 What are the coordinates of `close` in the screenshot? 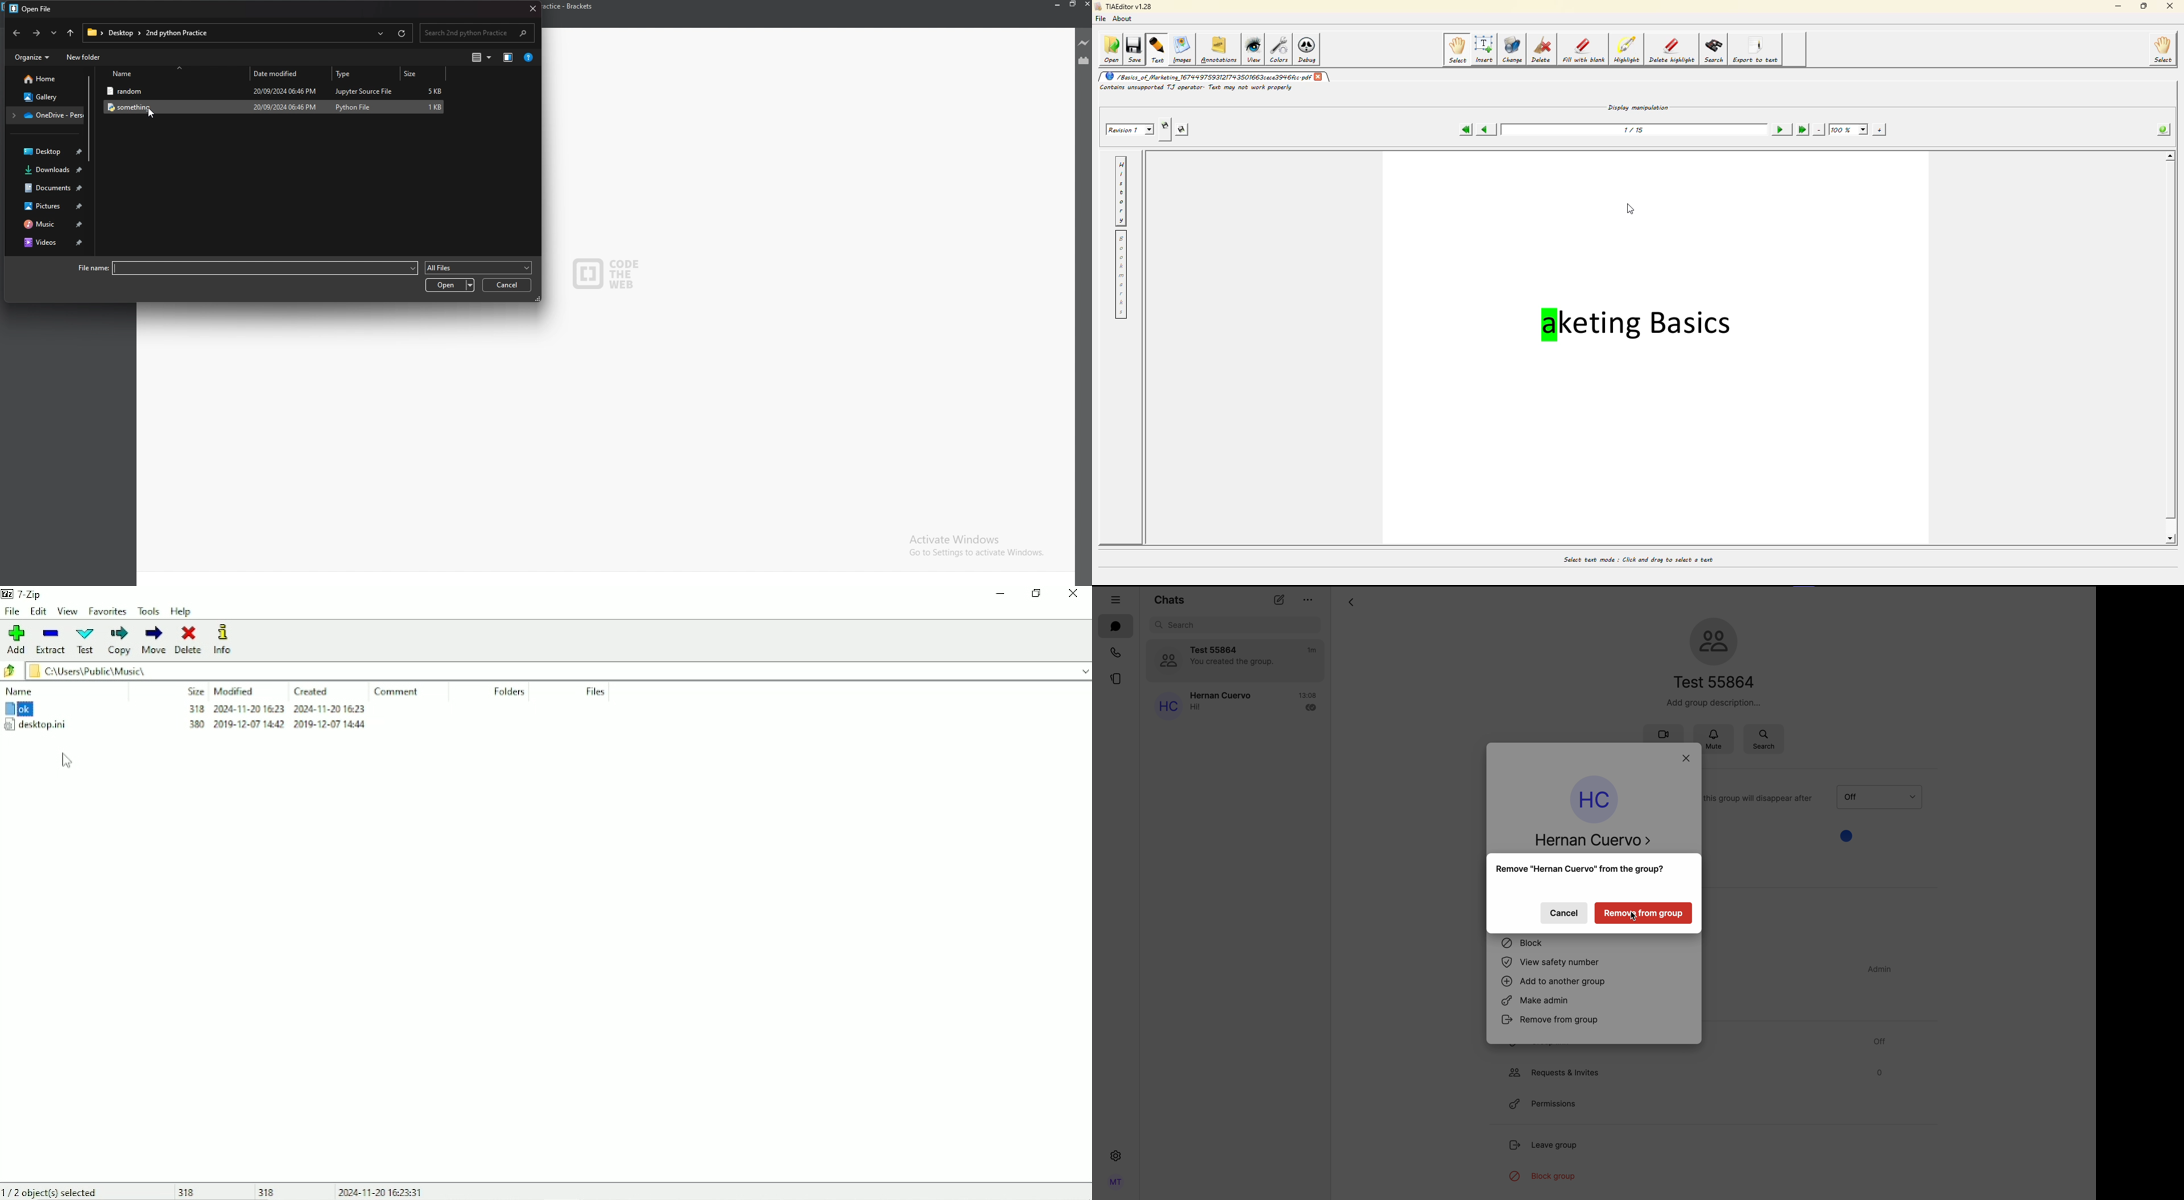 It's located at (531, 8).